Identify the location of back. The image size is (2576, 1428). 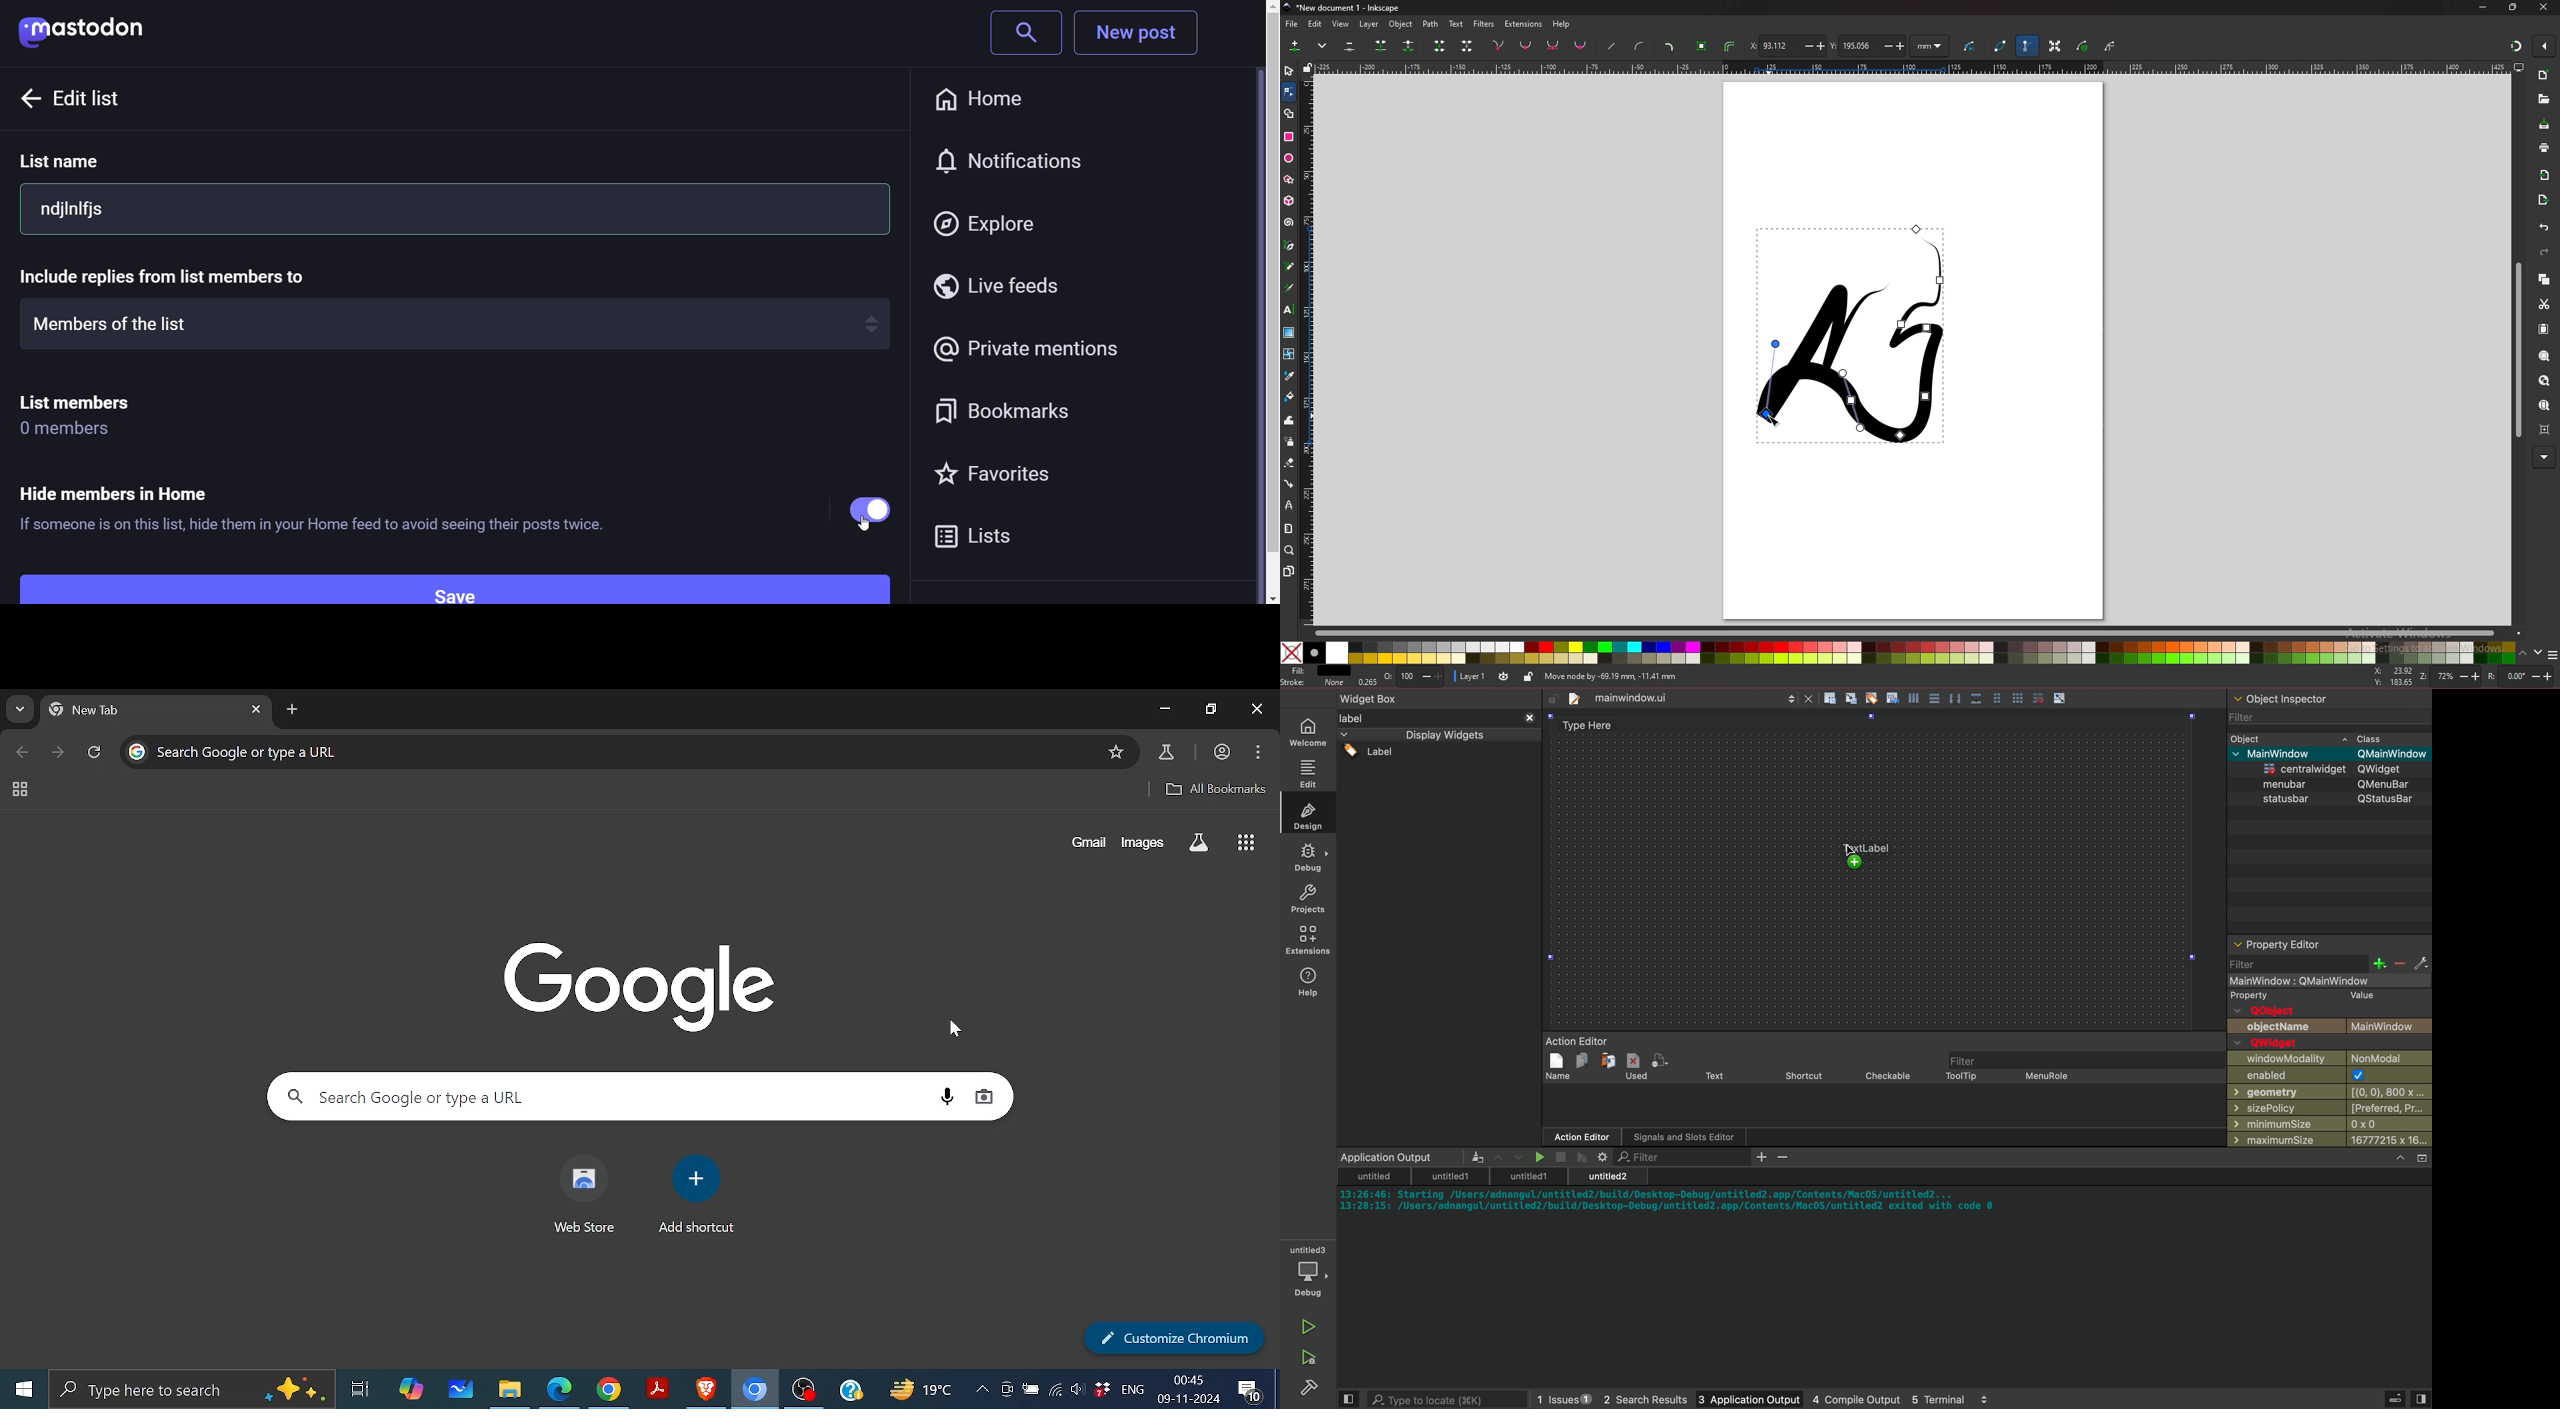
(28, 97).